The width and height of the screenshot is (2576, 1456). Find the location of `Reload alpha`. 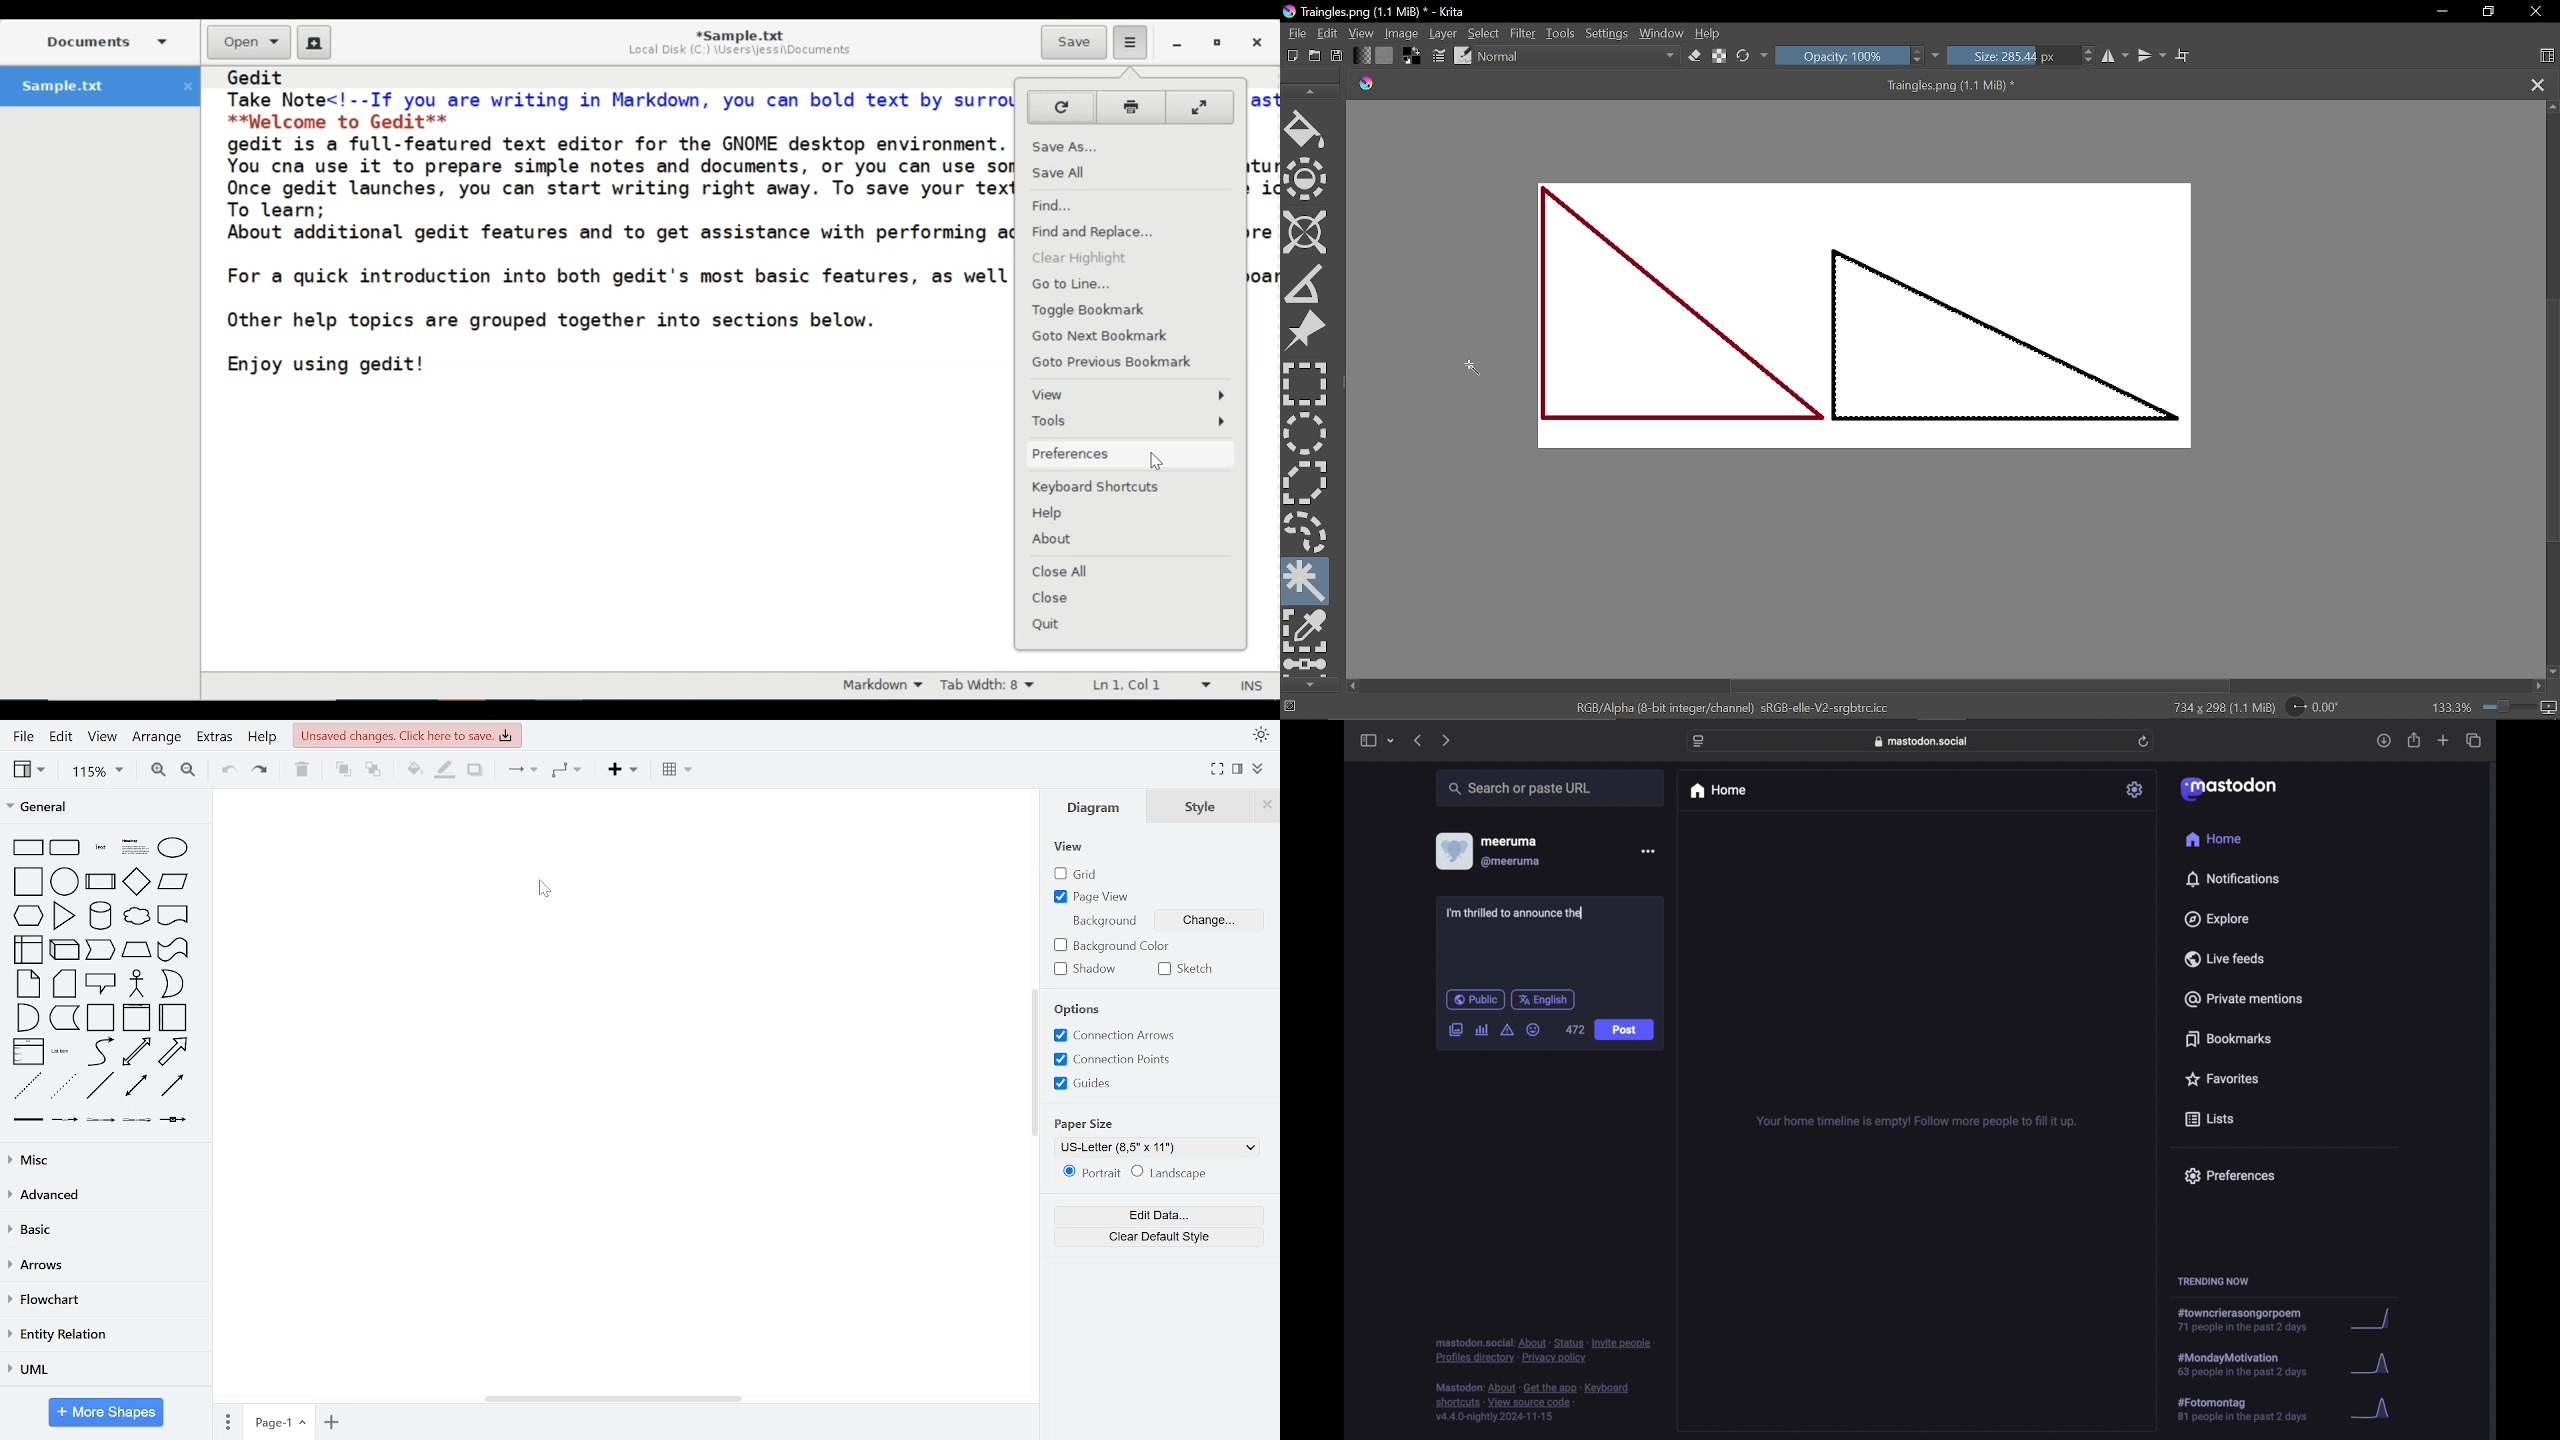

Reload alpha is located at coordinates (1721, 57).